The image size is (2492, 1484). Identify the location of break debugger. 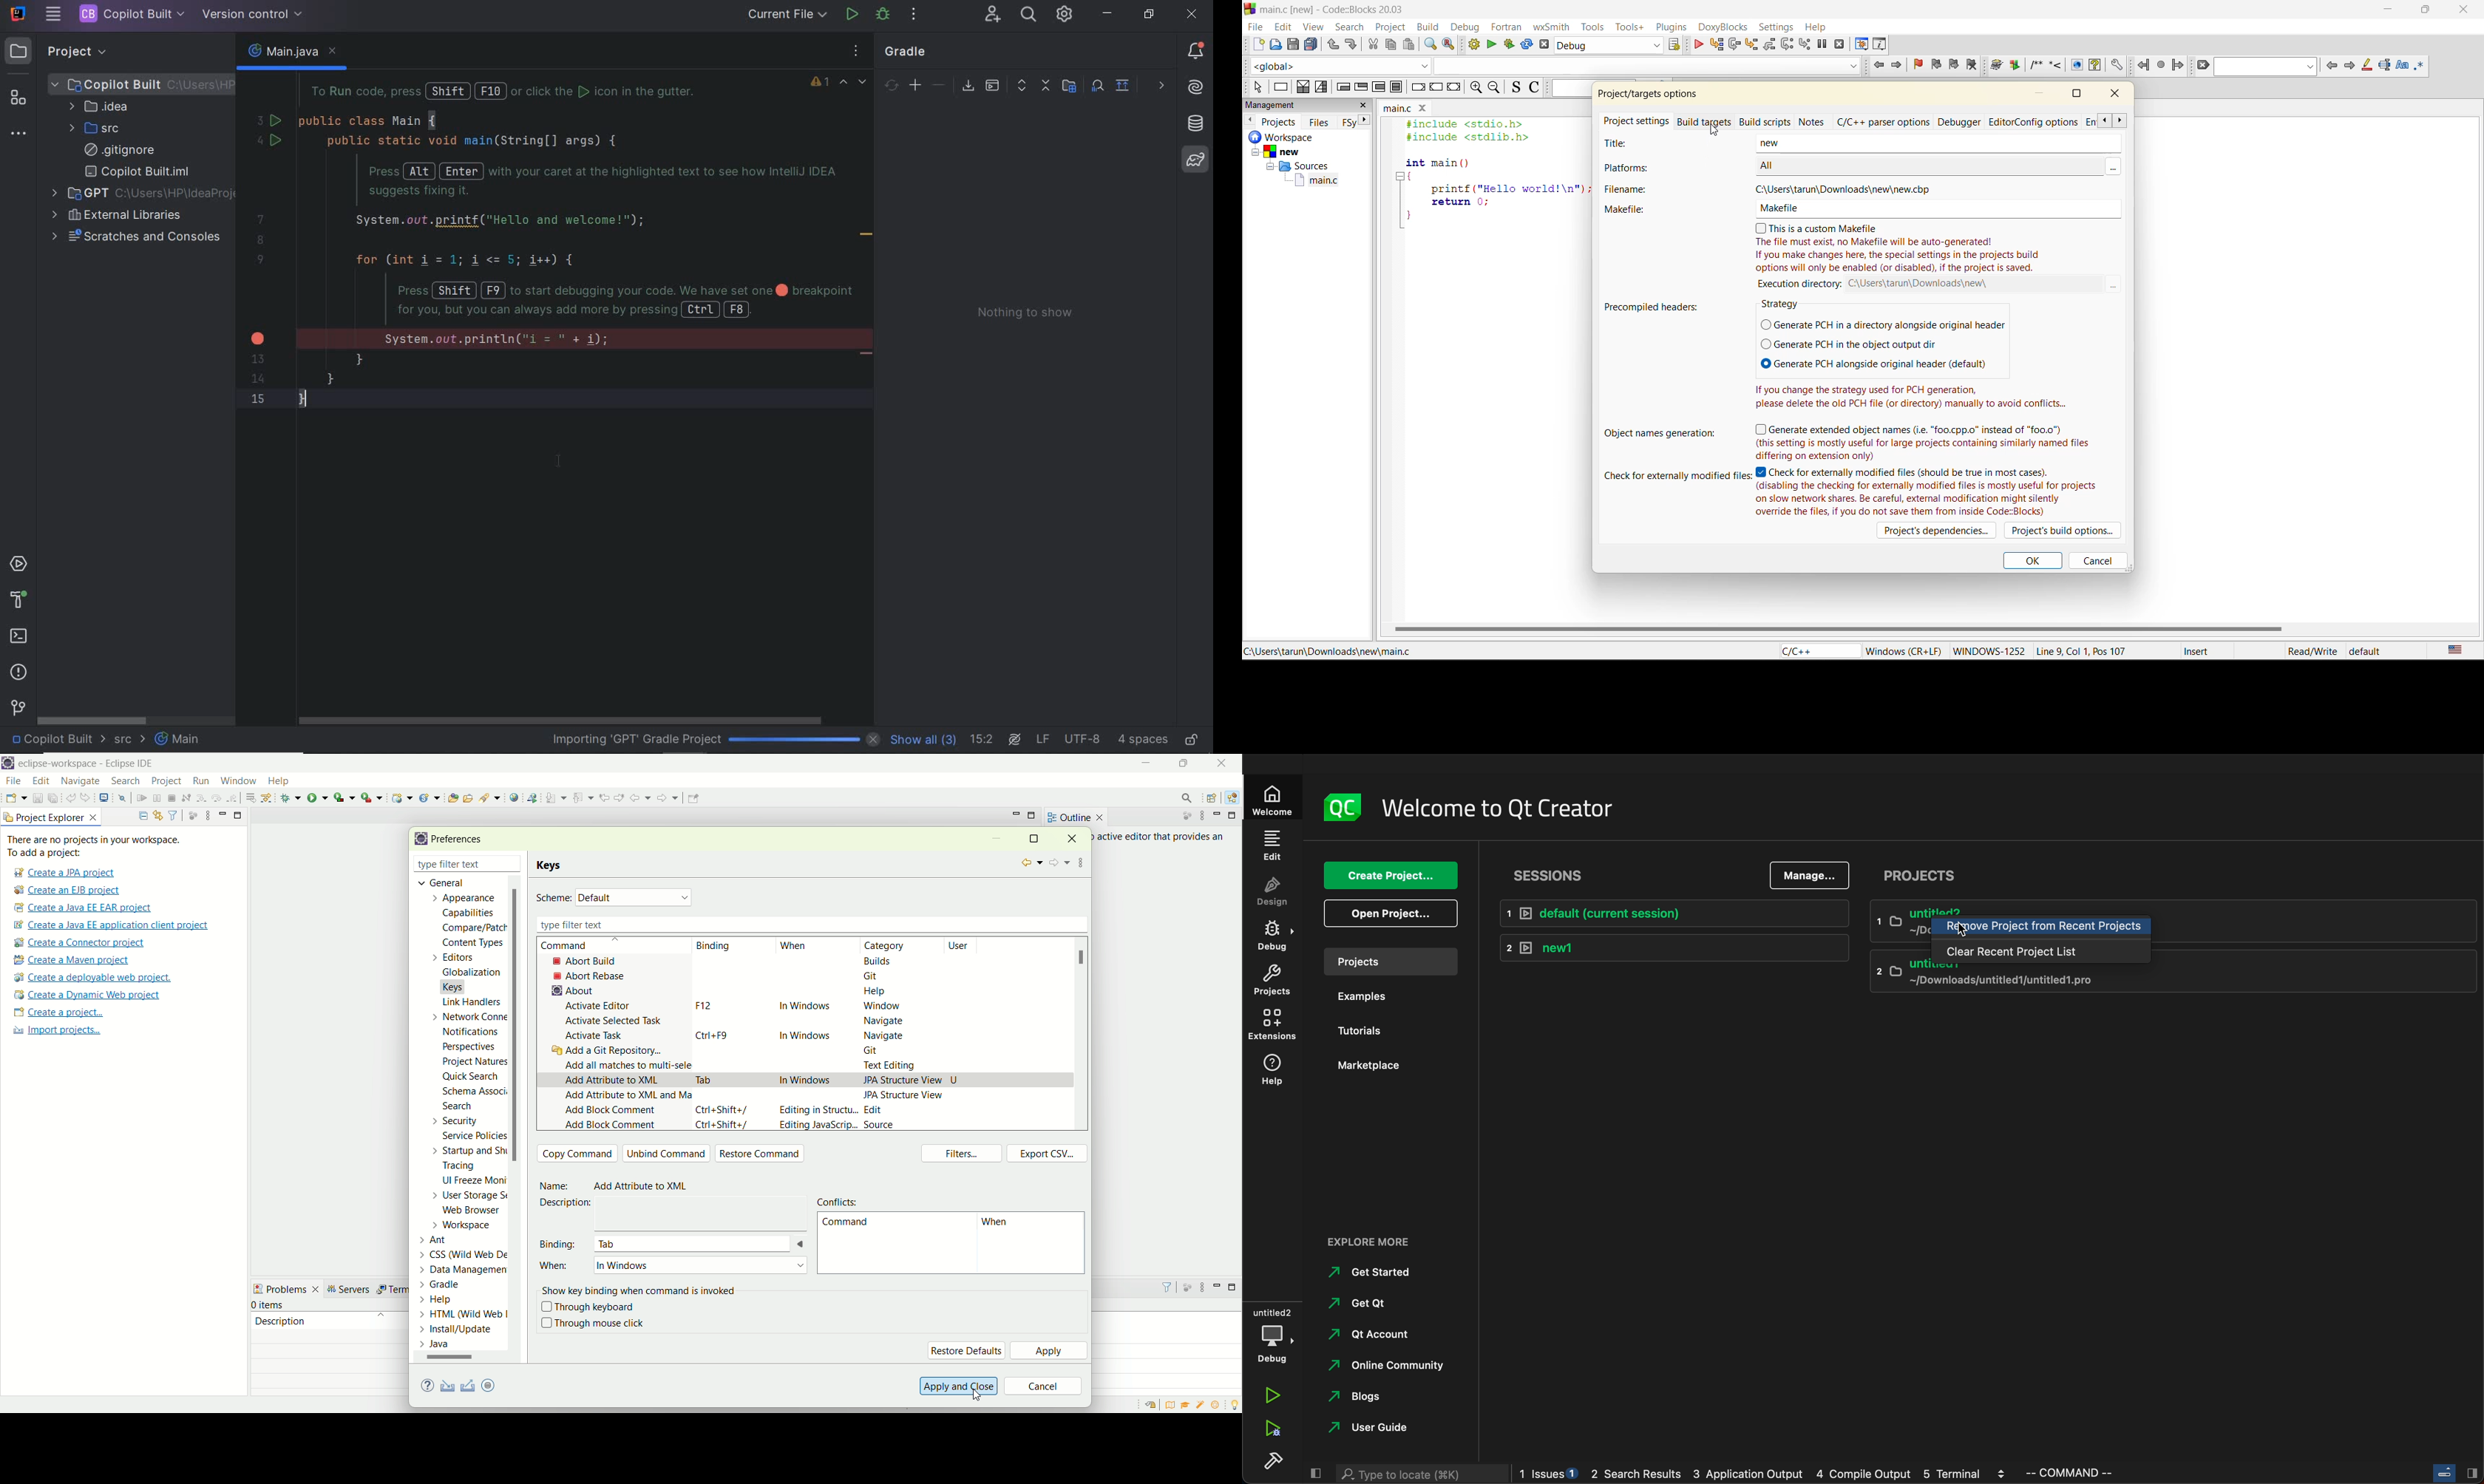
(1823, 44).